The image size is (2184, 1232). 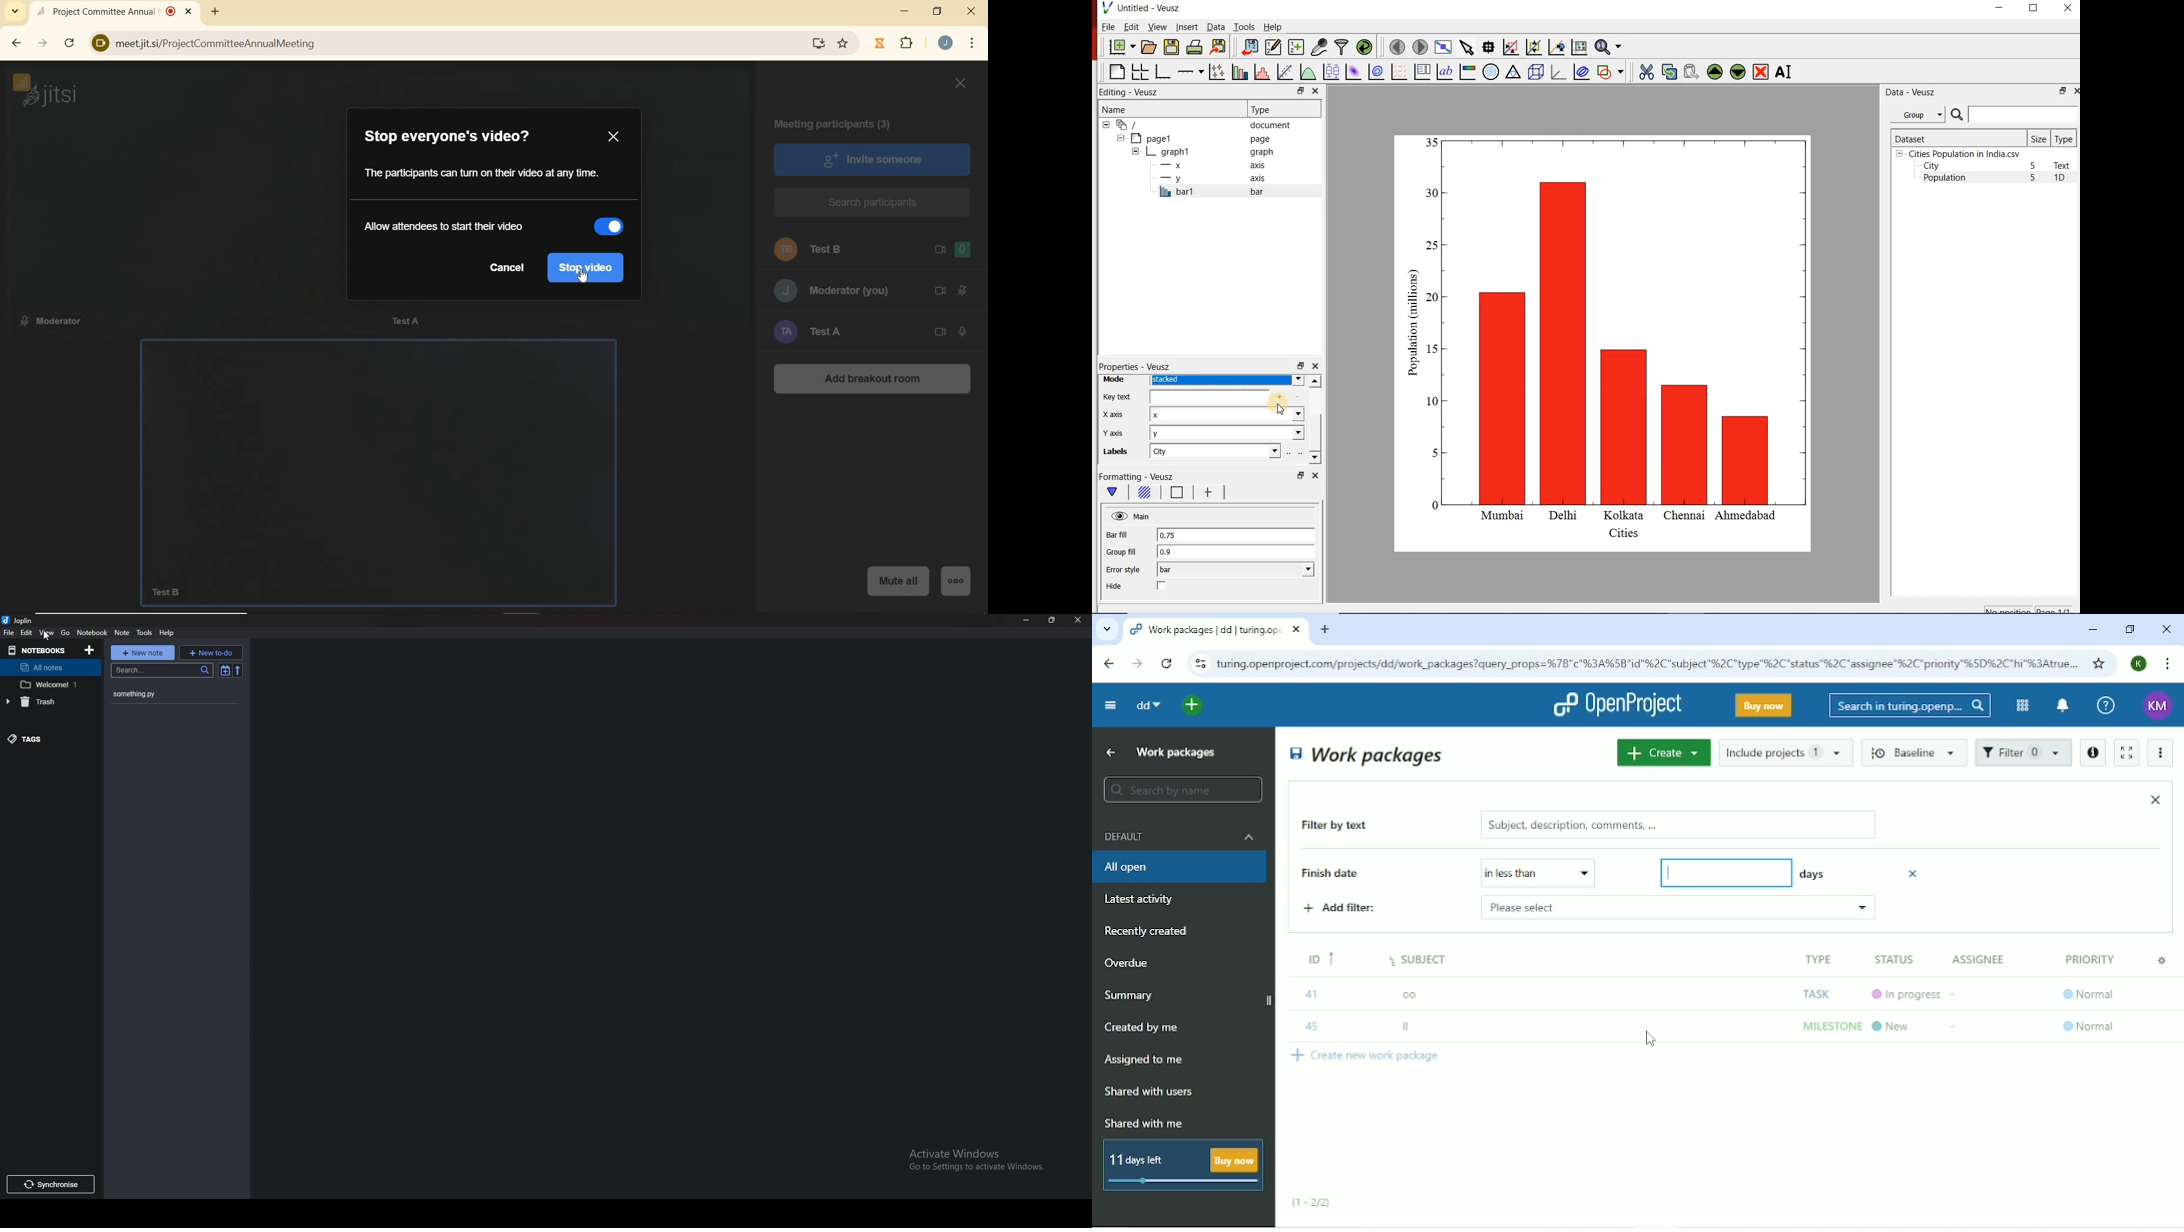 What do you see at coordinates (19, 620) in the screenshot?
I see `joplin` at bounding box center [19, 620].